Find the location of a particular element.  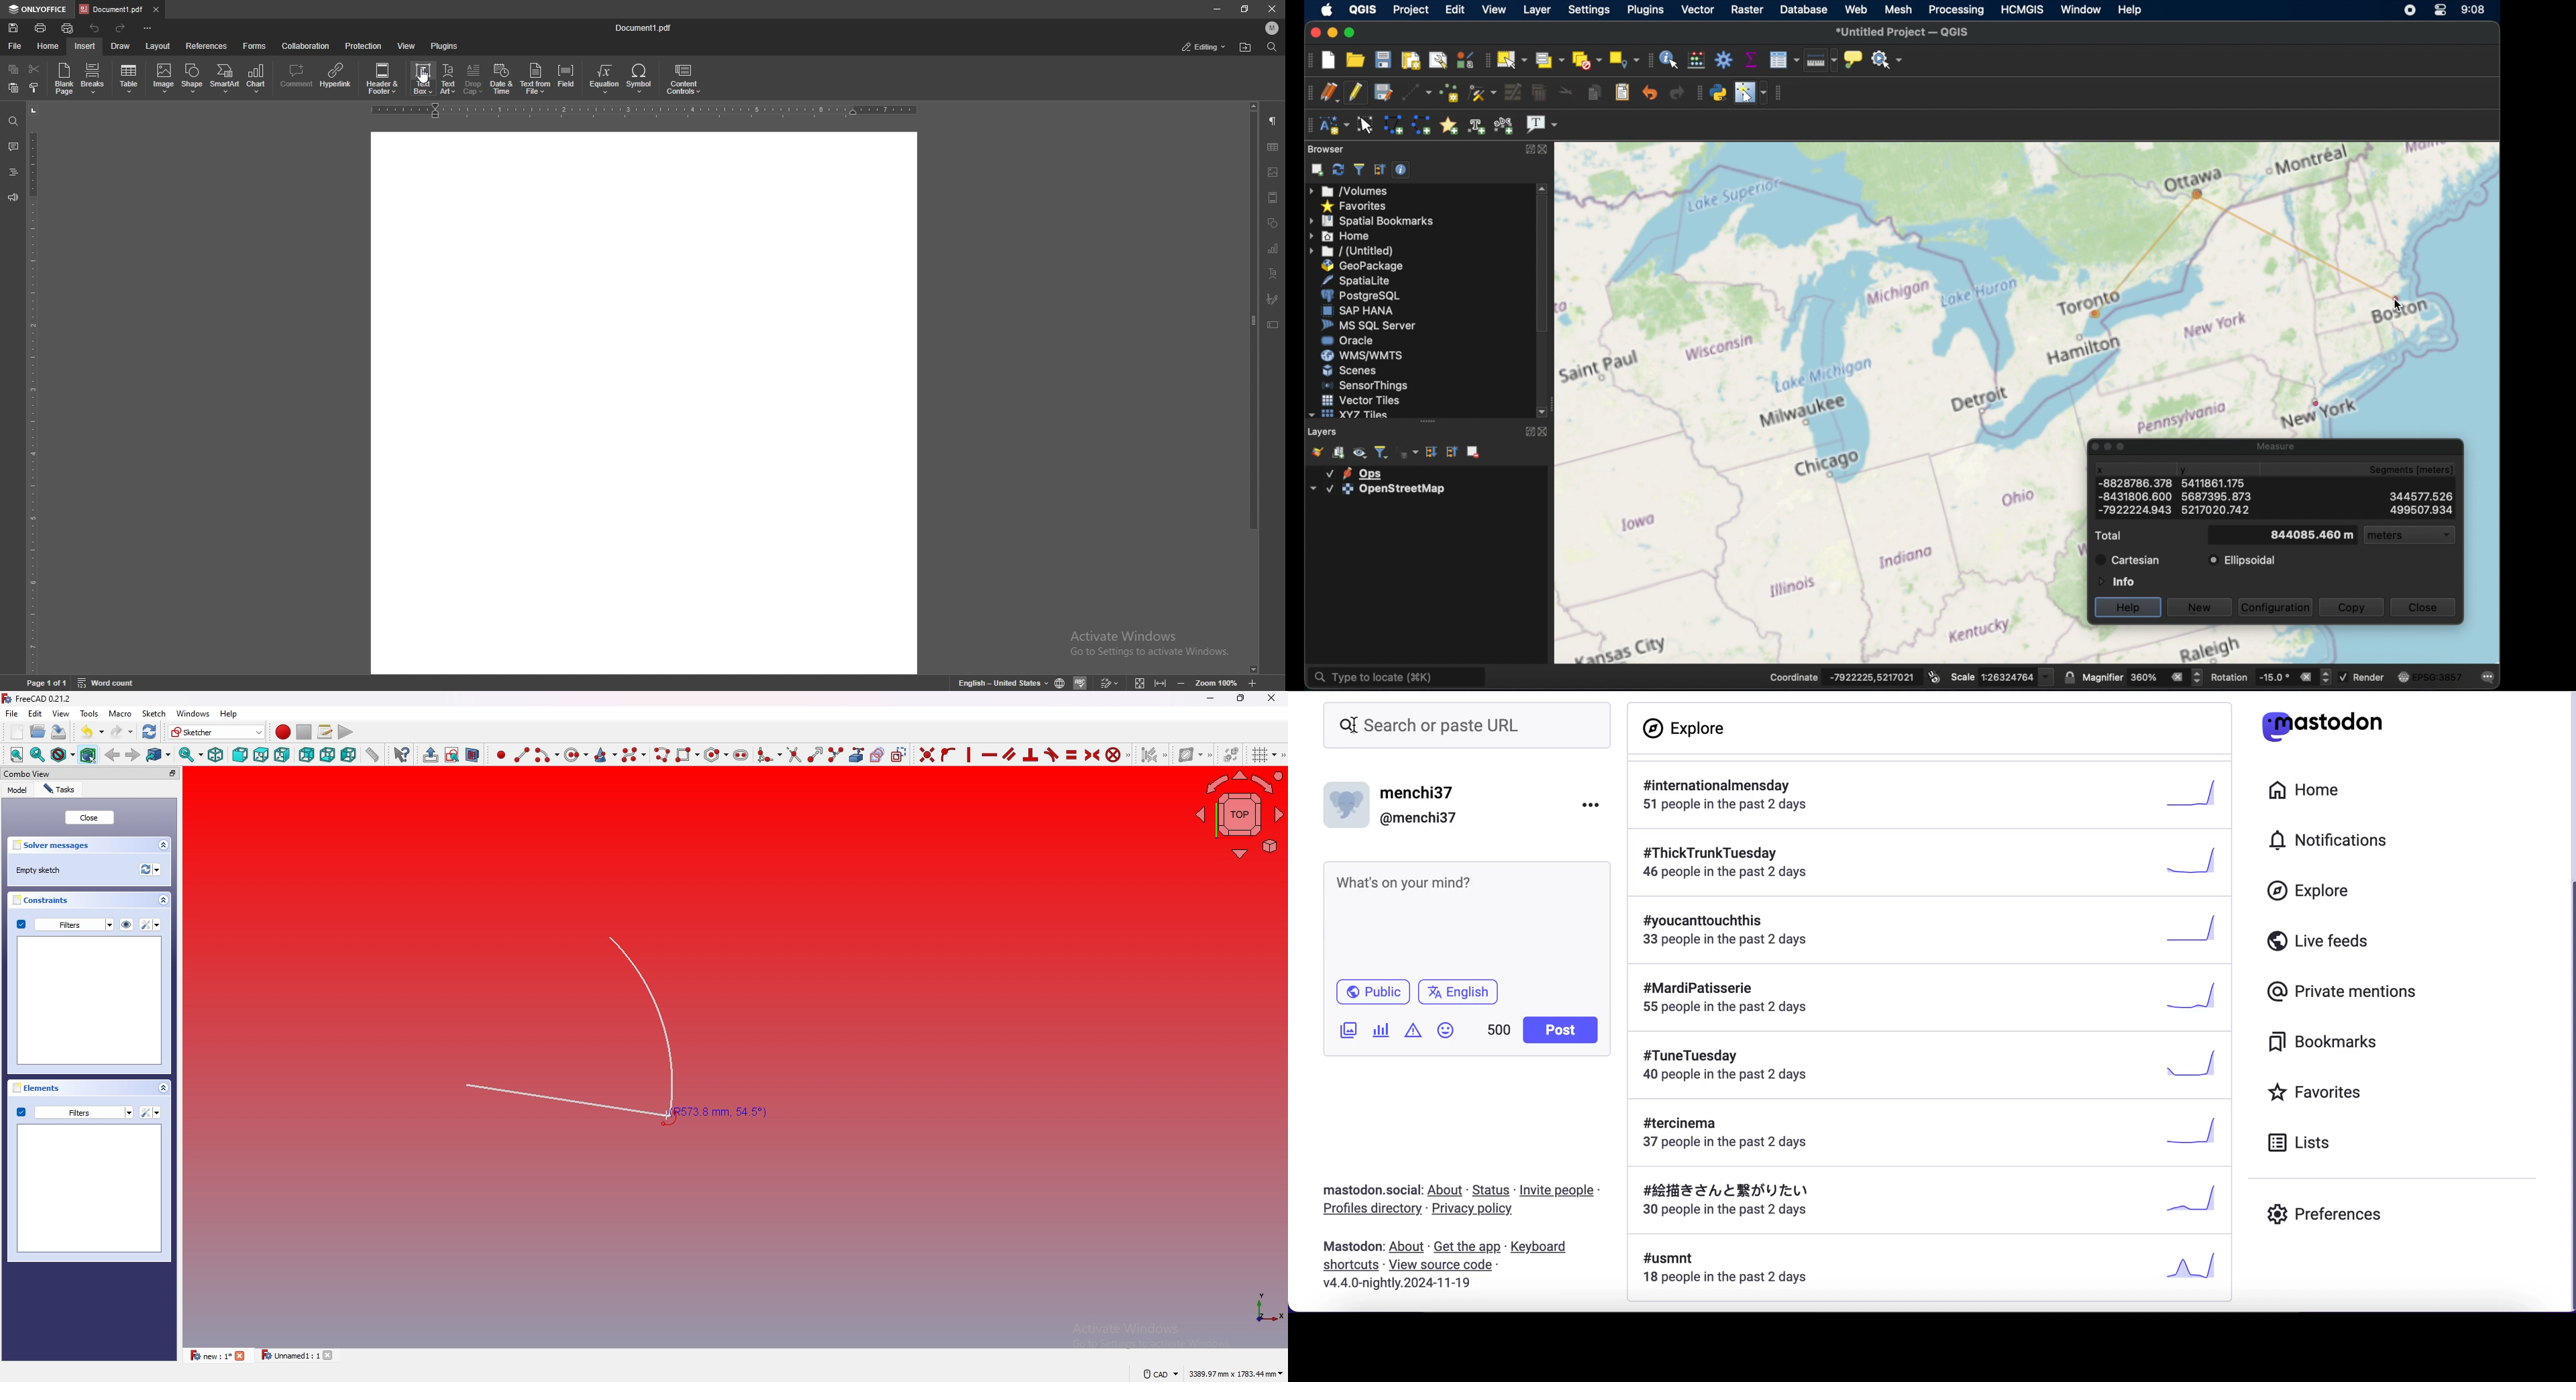

collapse is located at coordinates (164, 845).